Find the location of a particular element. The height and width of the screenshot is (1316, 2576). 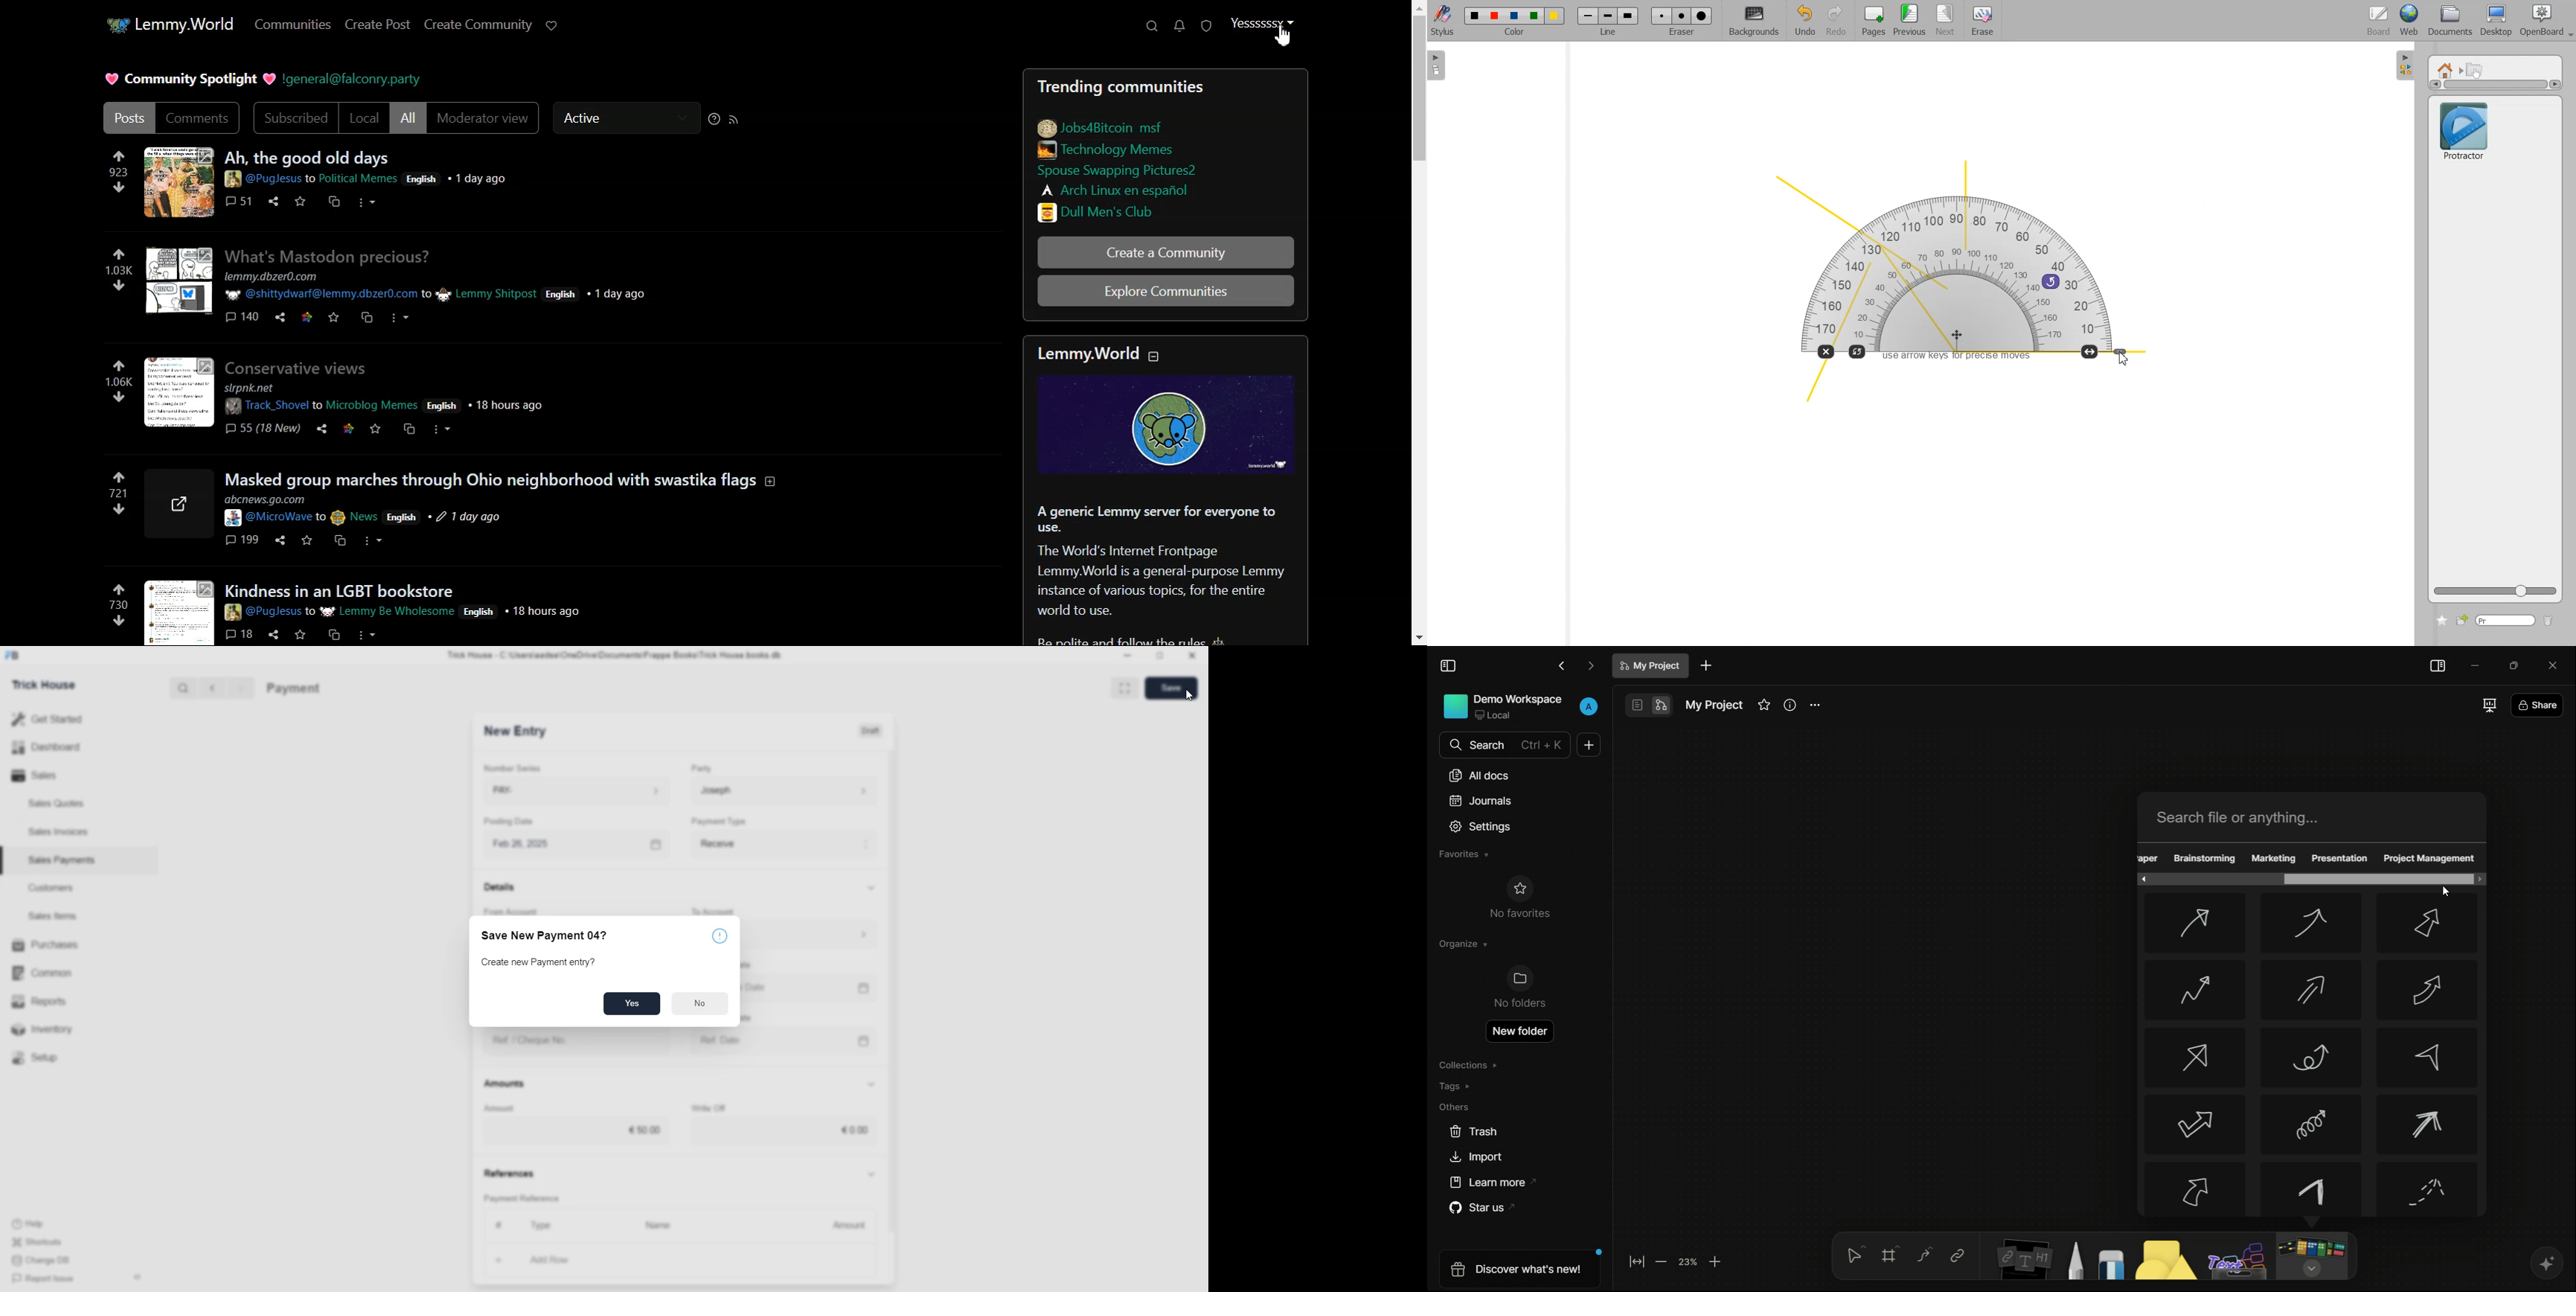

Search is located at coordinates (183, 688).